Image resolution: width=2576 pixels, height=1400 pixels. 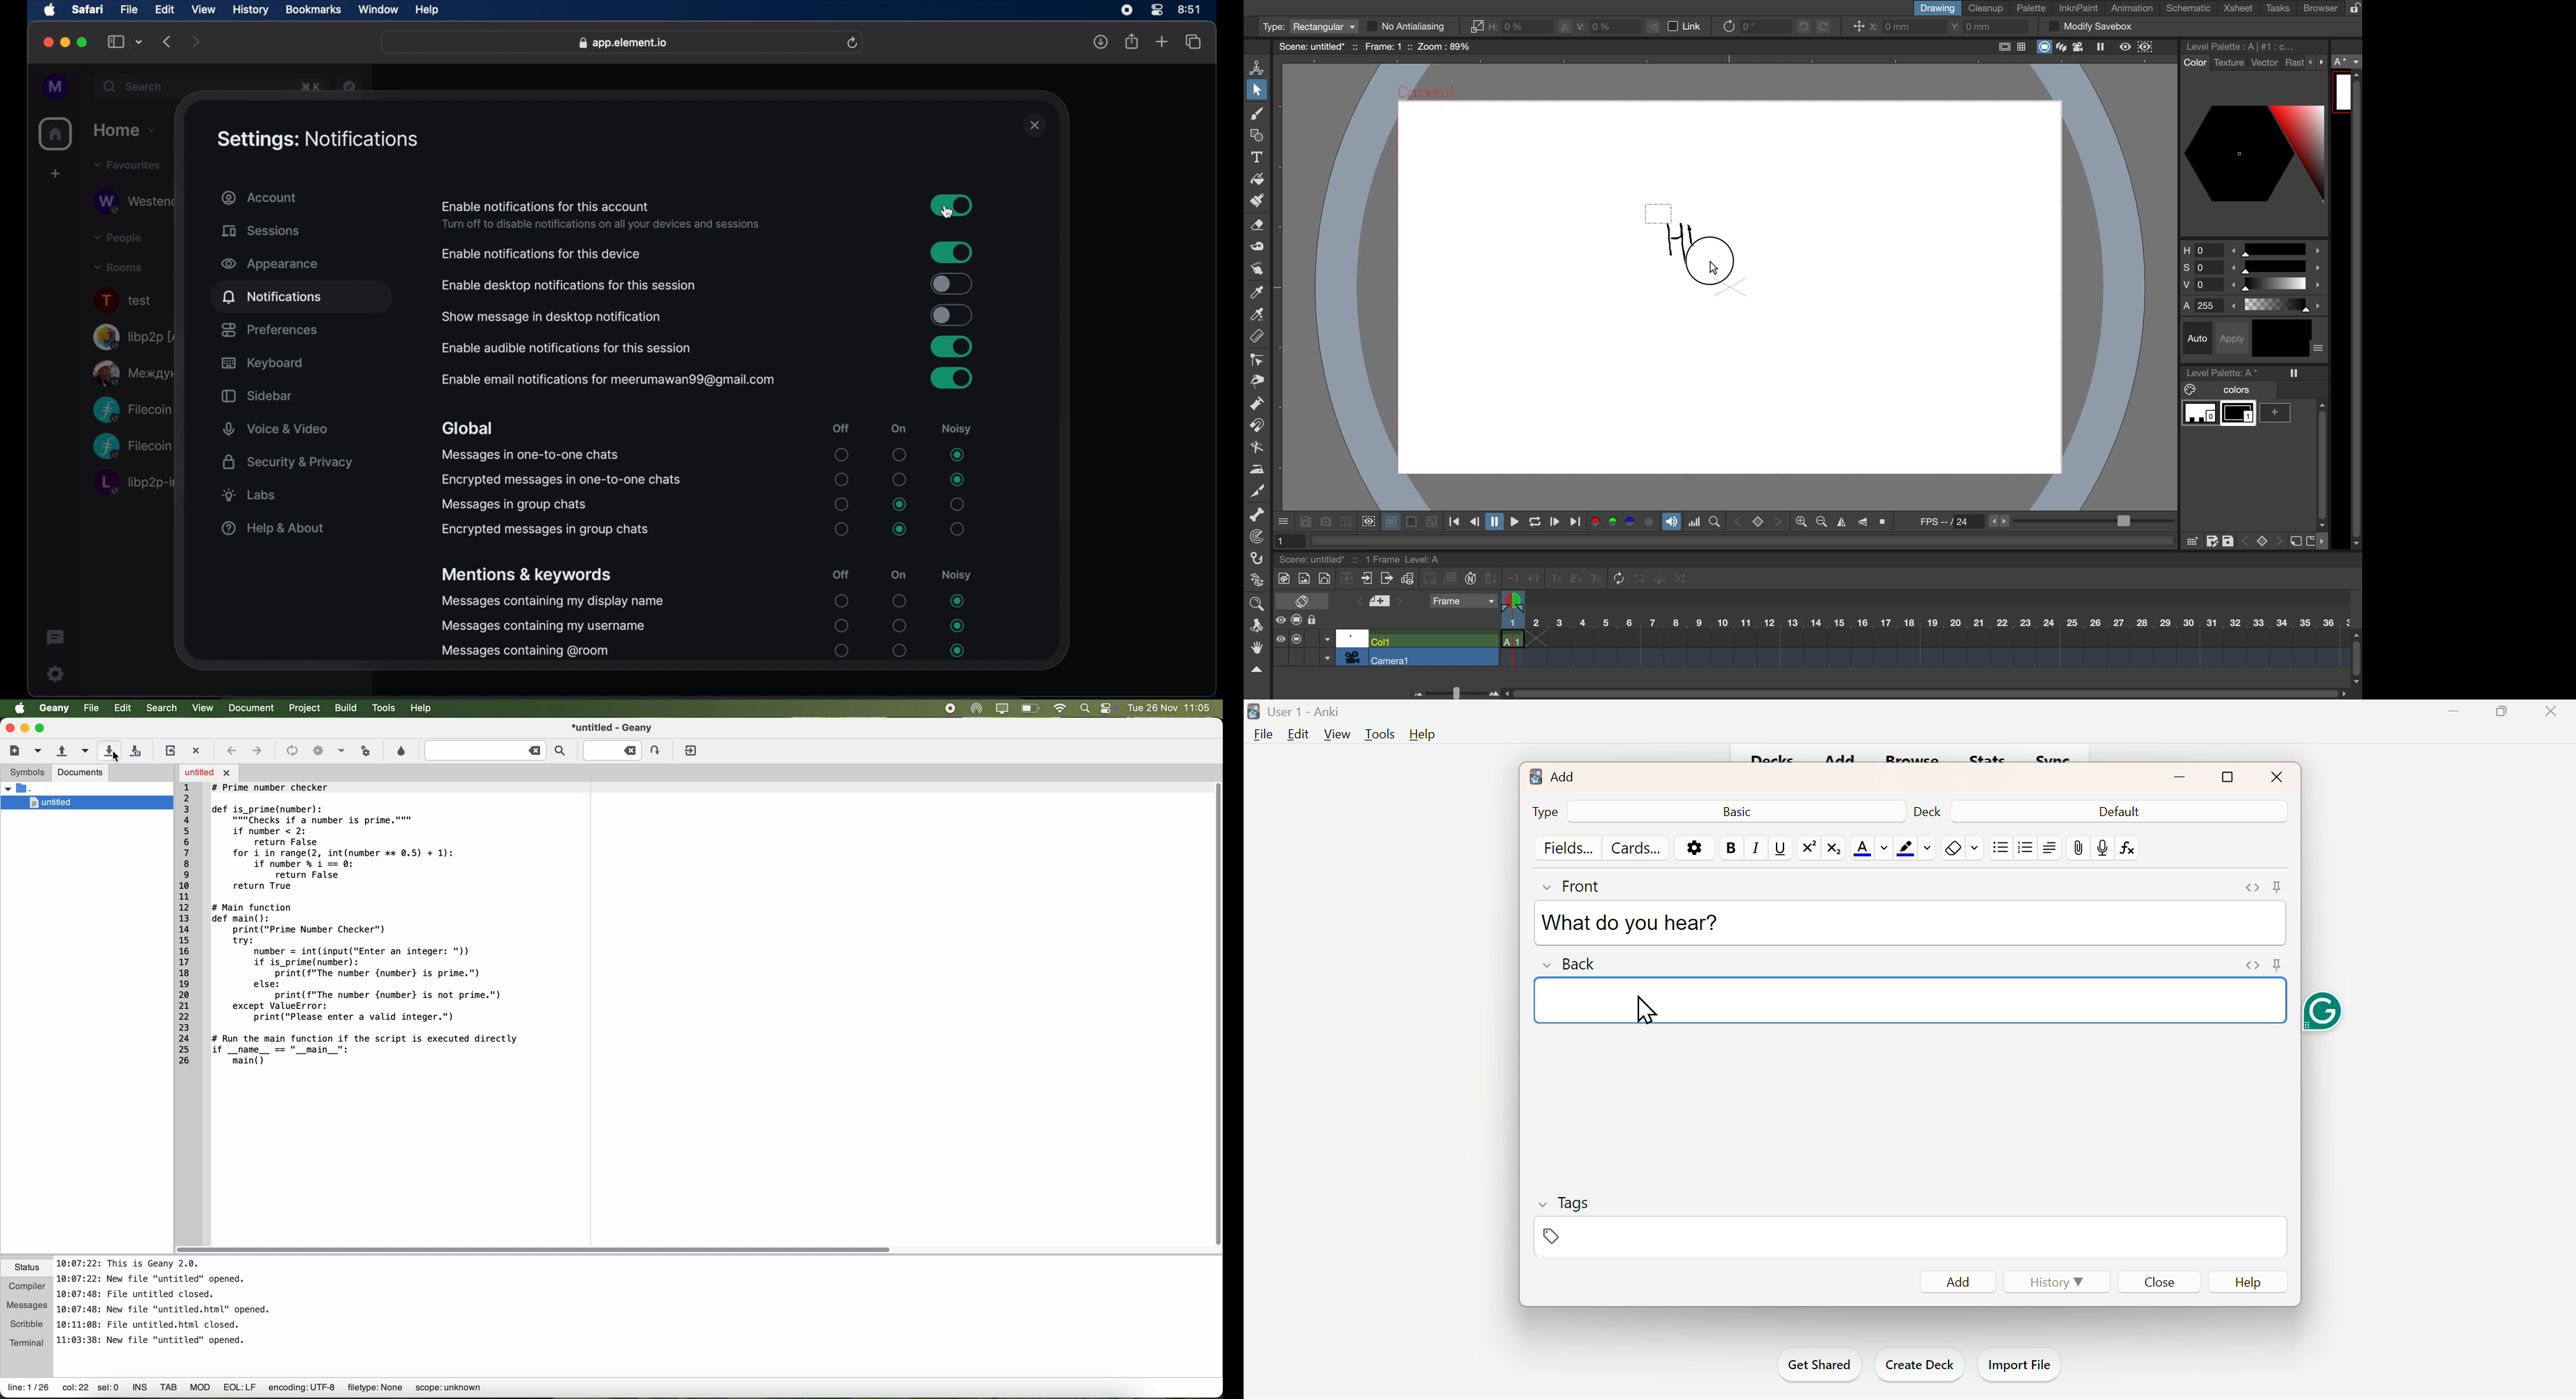 What do you see at coordinates (2002, 847) in the screenshot?
I see `Bullets` at bounding box center [2002, 847].